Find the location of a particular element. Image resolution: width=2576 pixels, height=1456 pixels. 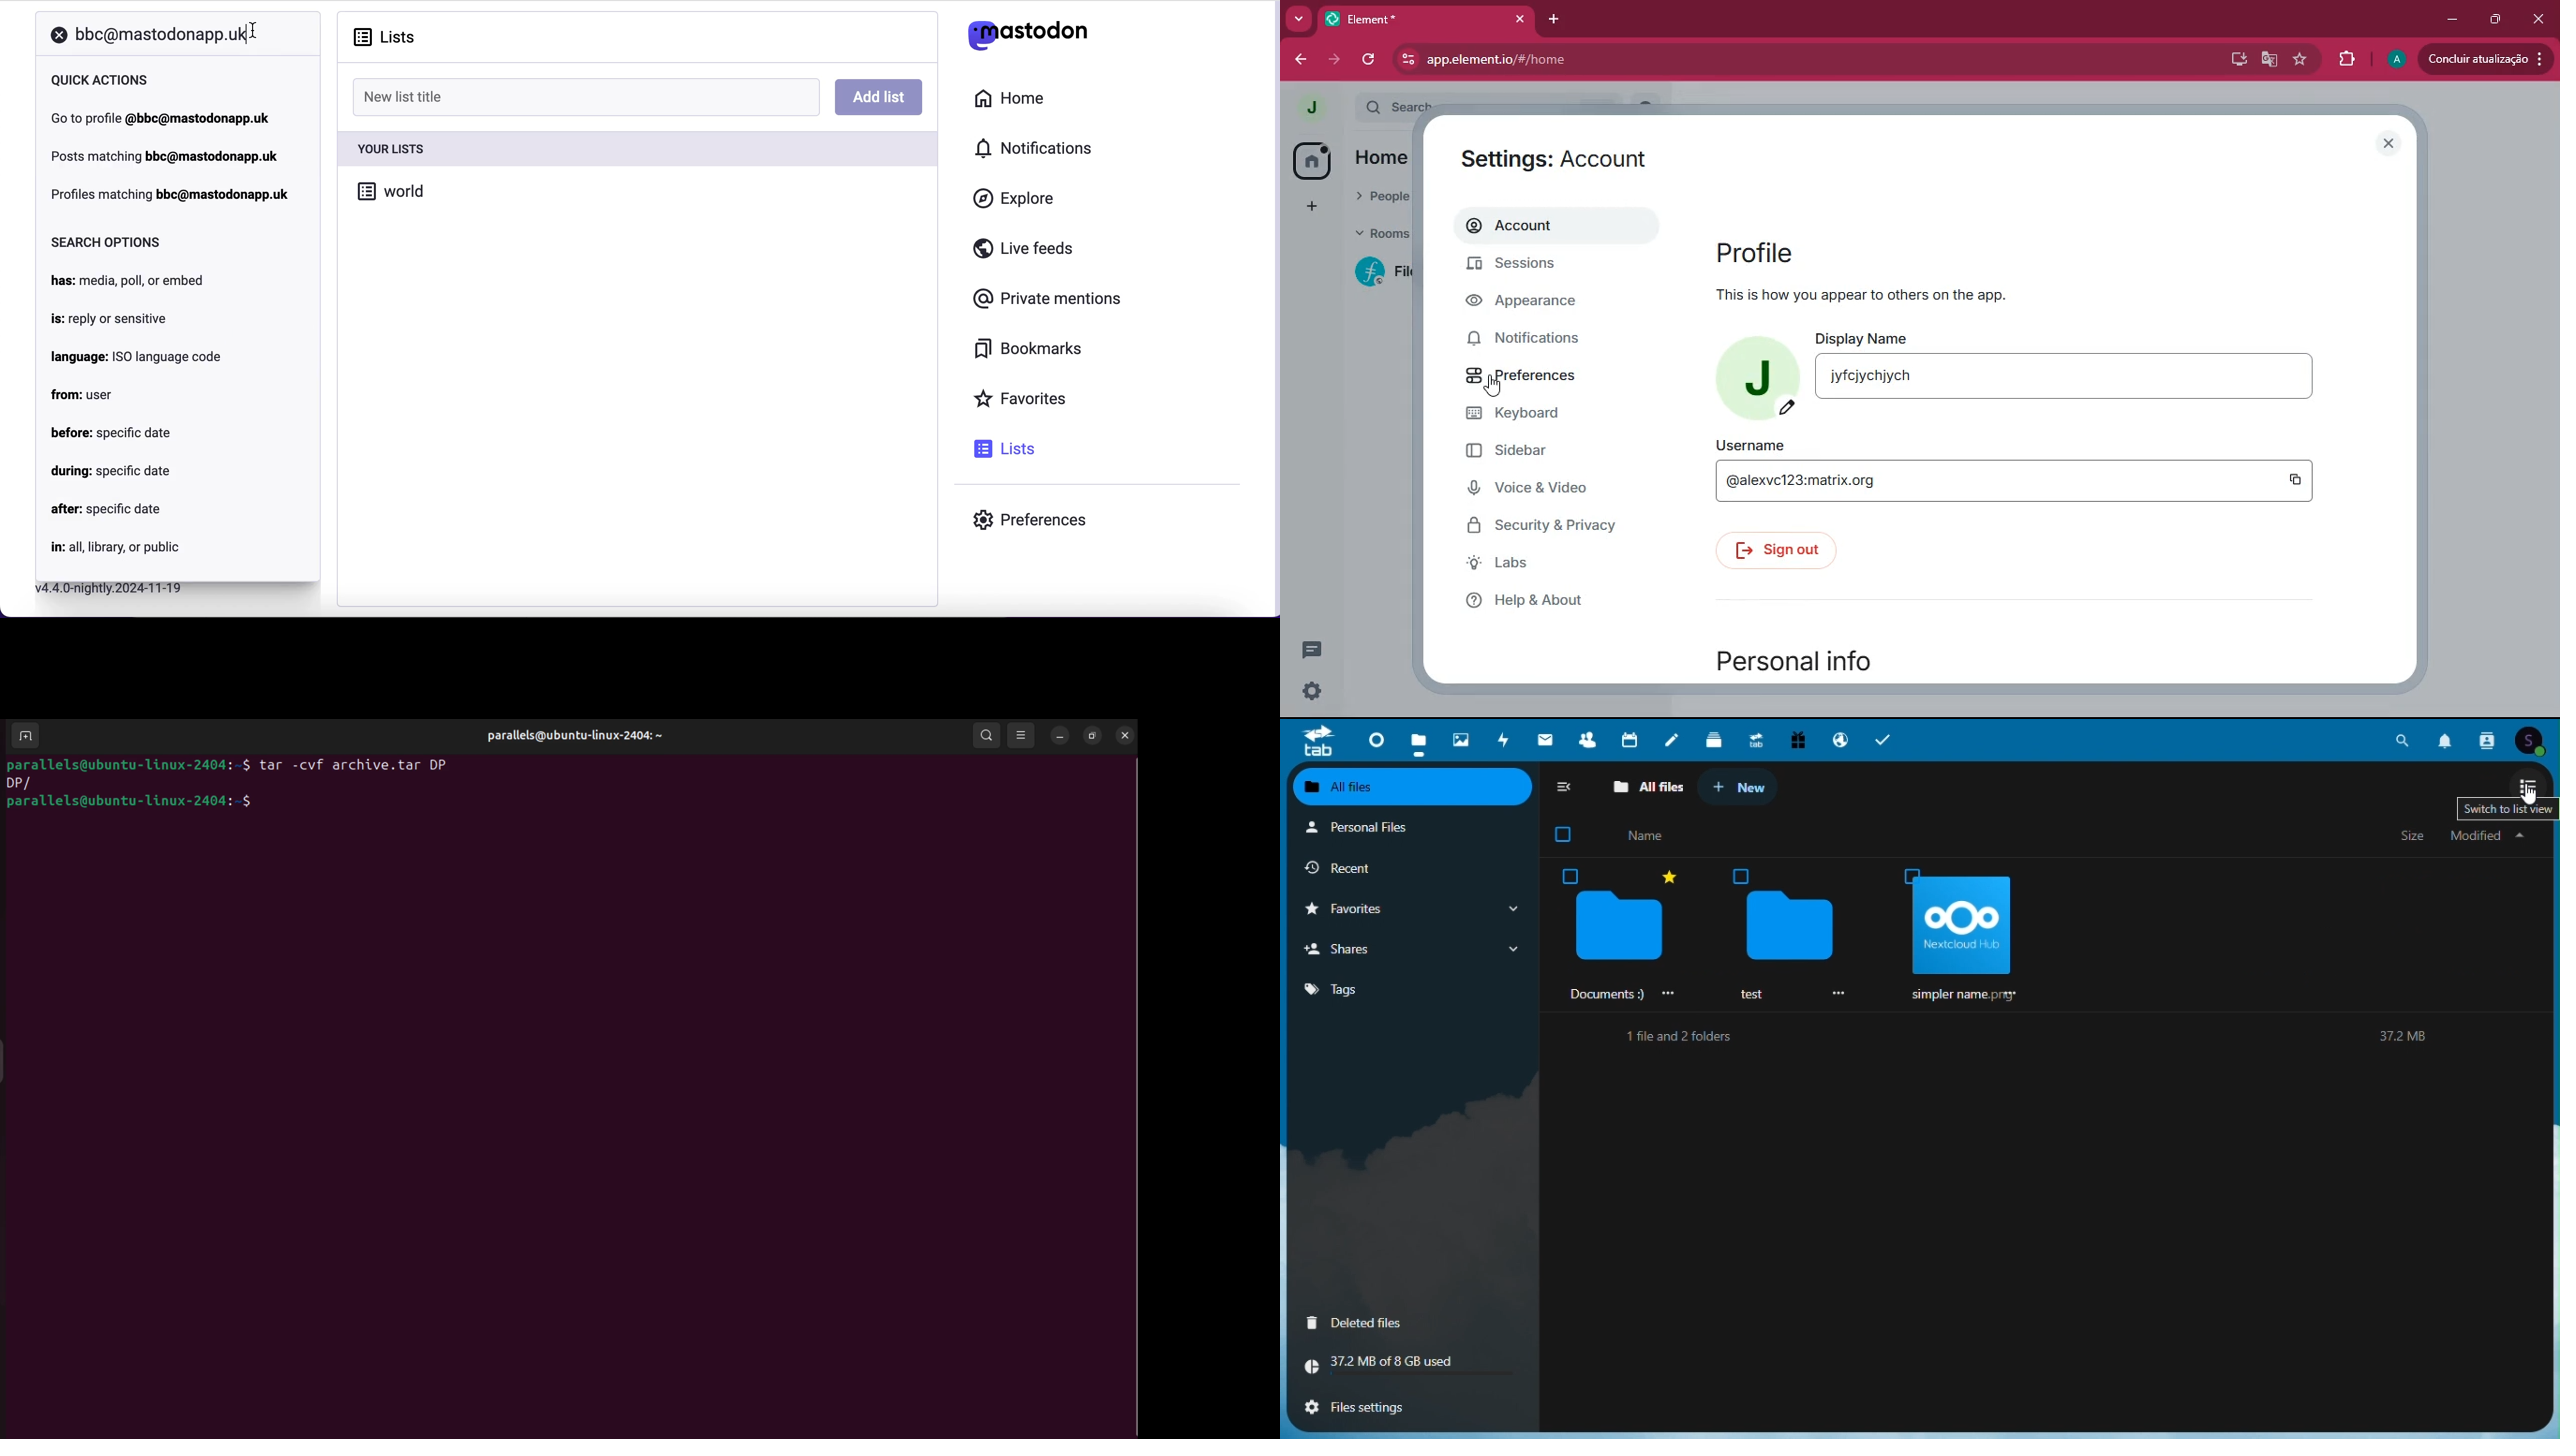

close is located at coordinates (1127, 735).